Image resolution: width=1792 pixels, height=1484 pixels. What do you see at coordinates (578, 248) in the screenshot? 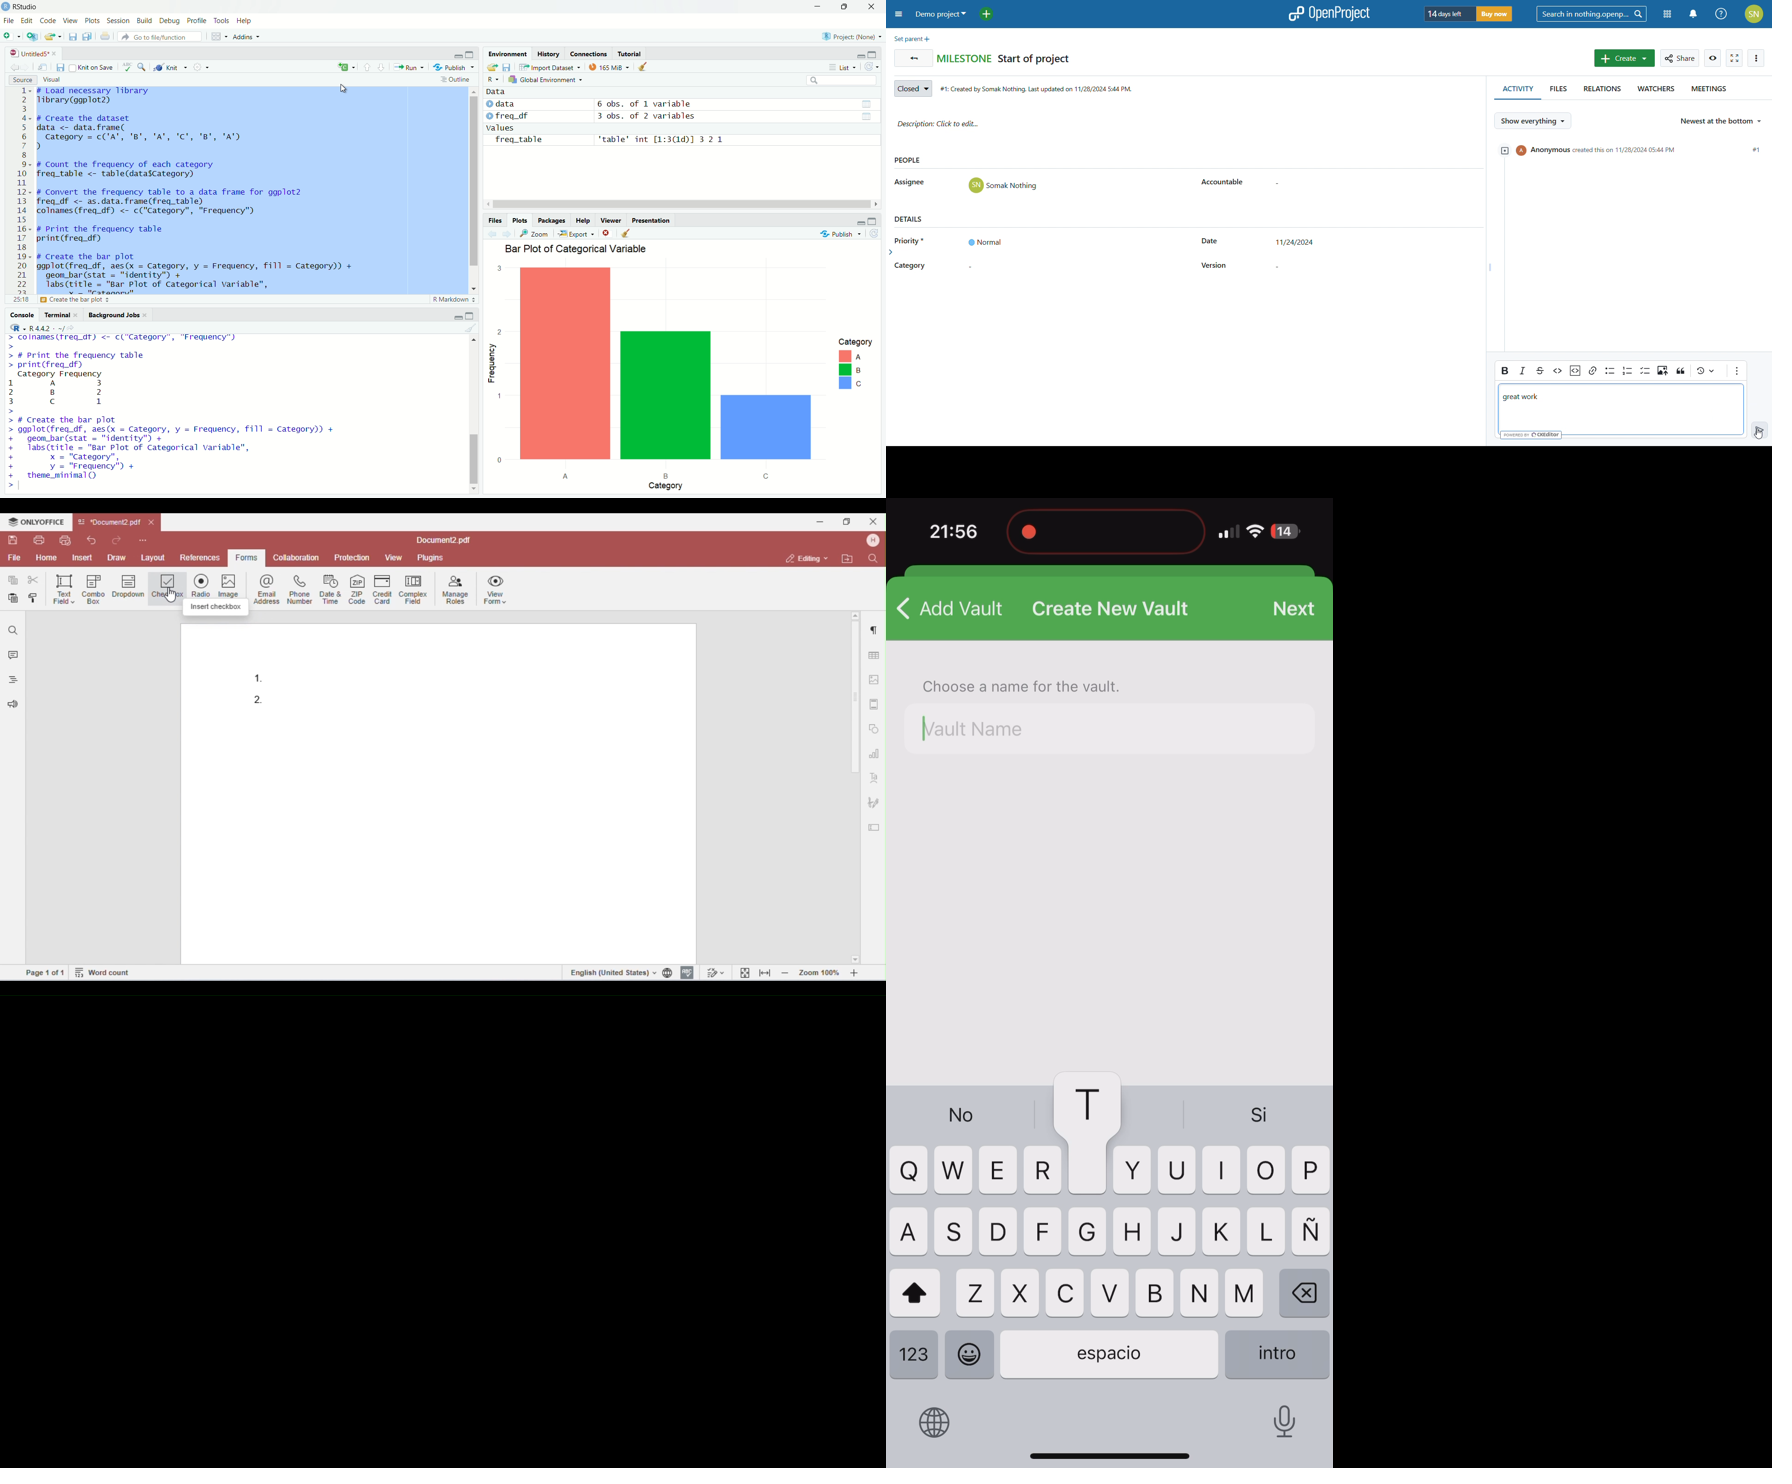
I see `Bar plot of Categorical Variable` at bounding box center [578, 248].